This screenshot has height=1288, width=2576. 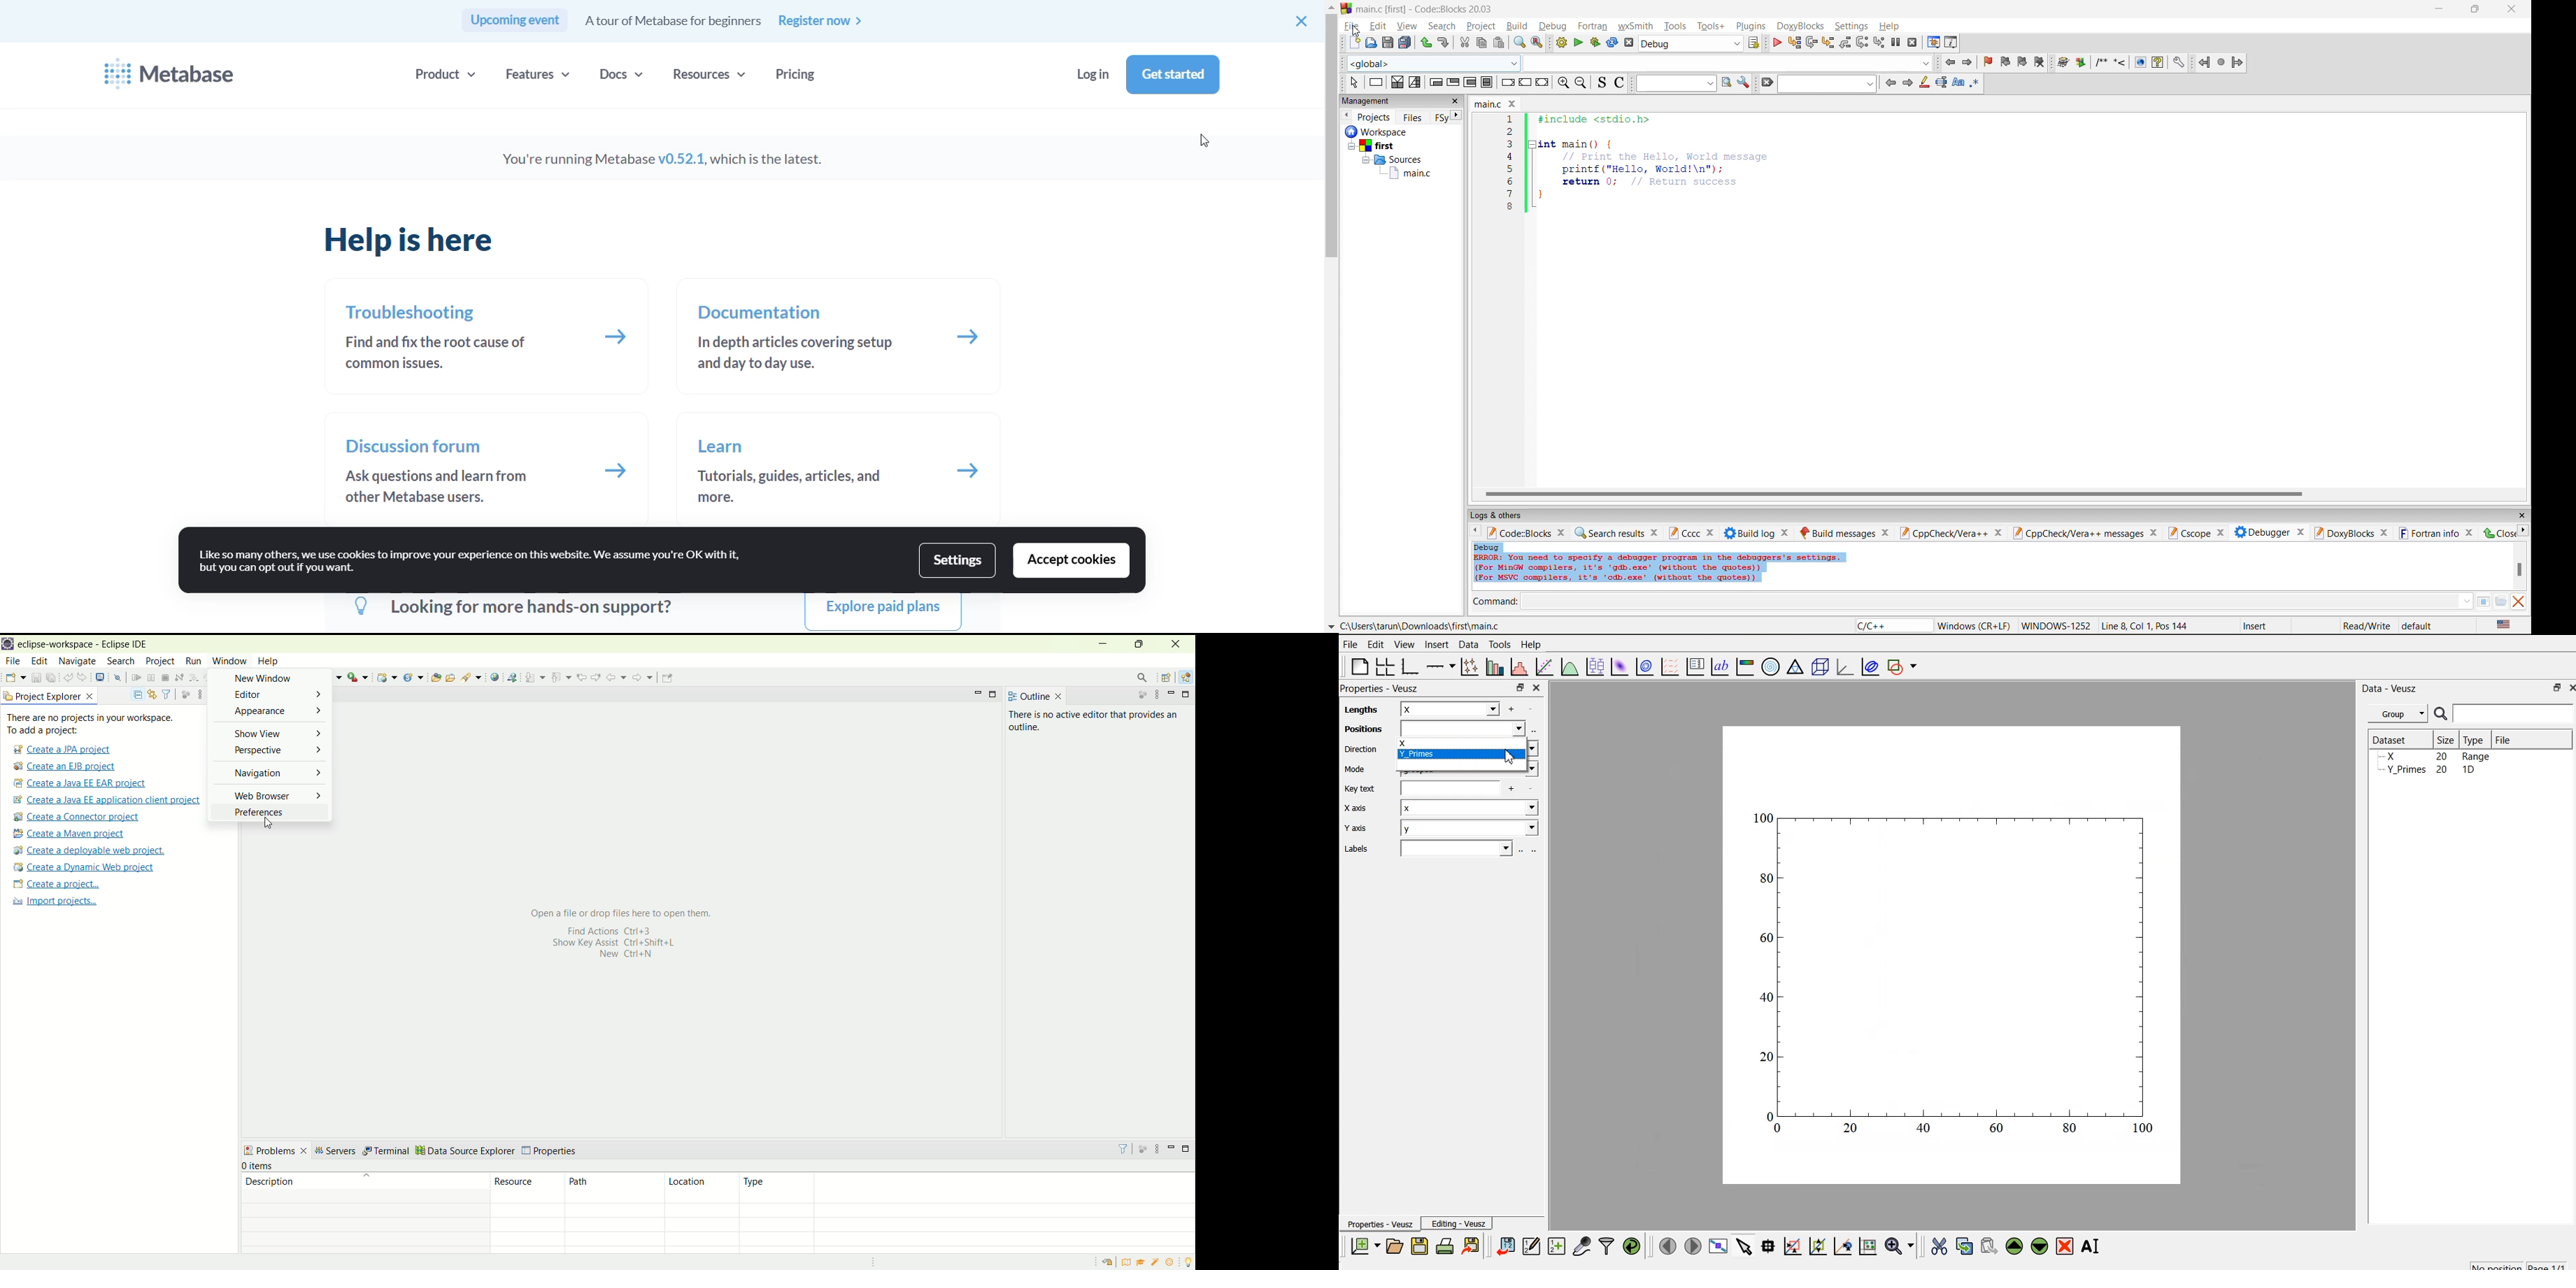 I want to click on Pin editor, so click(x=671, y=675).